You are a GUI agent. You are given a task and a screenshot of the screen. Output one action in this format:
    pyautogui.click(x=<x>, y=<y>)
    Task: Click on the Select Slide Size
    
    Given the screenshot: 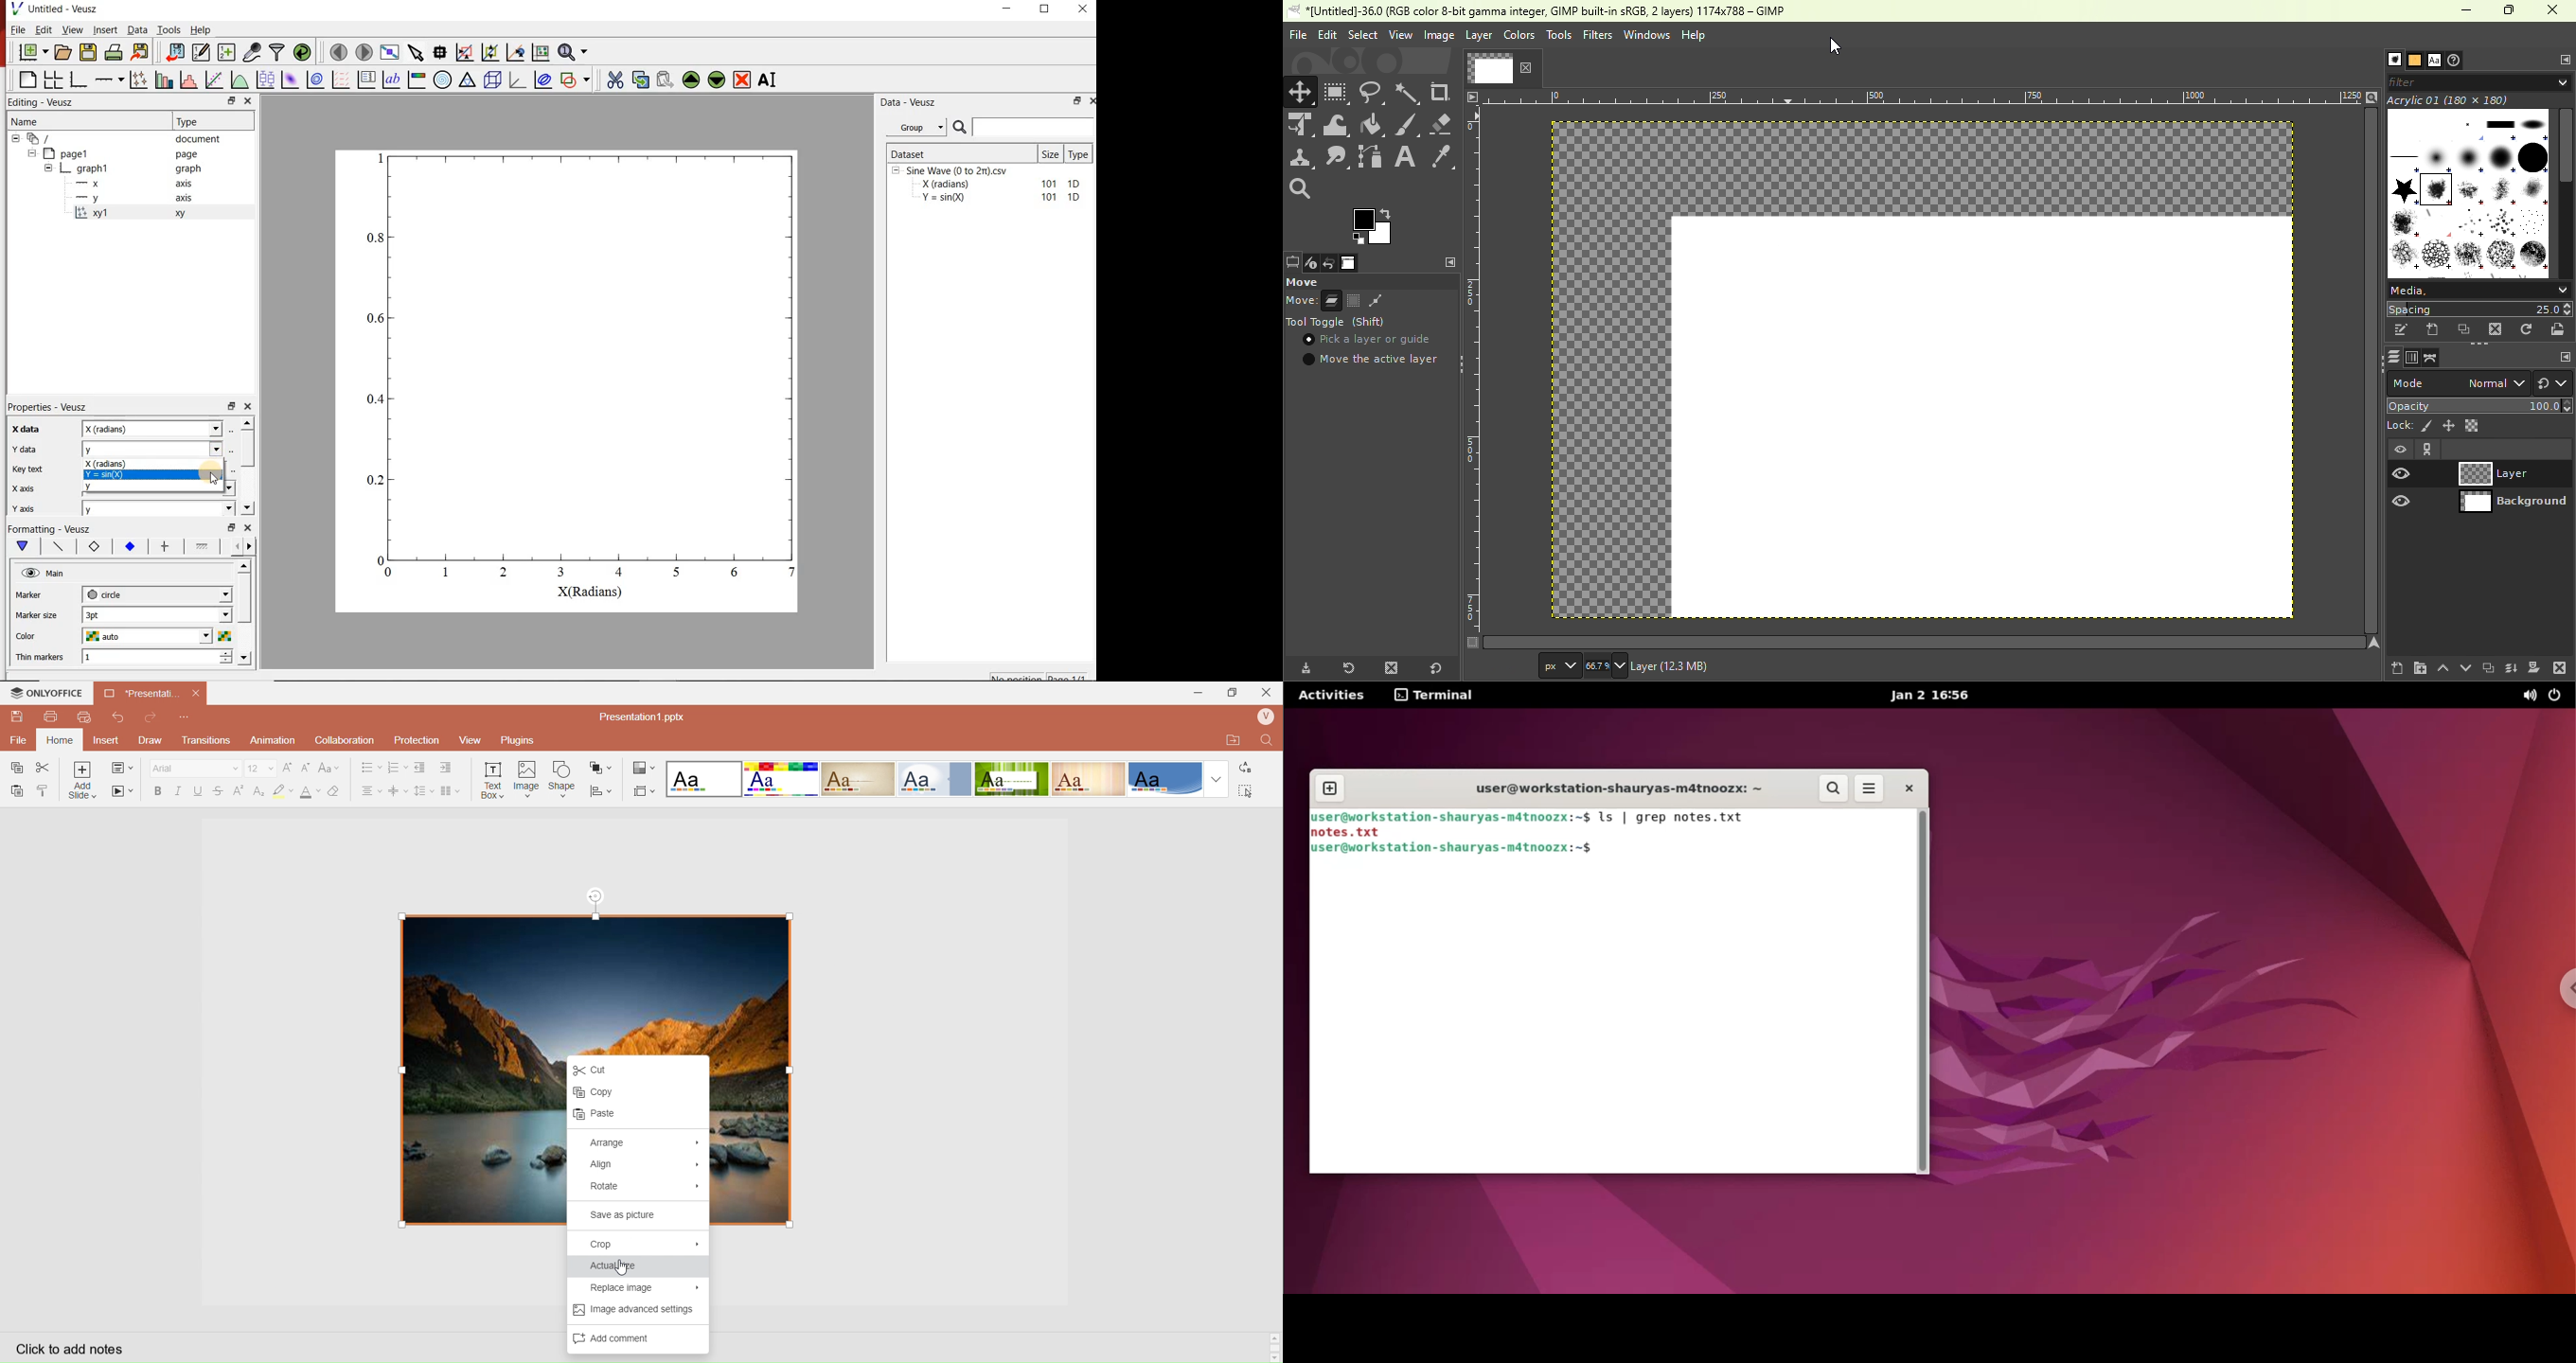 What is the action you would take?
    pyautogui.click(x=644, y=791)
    